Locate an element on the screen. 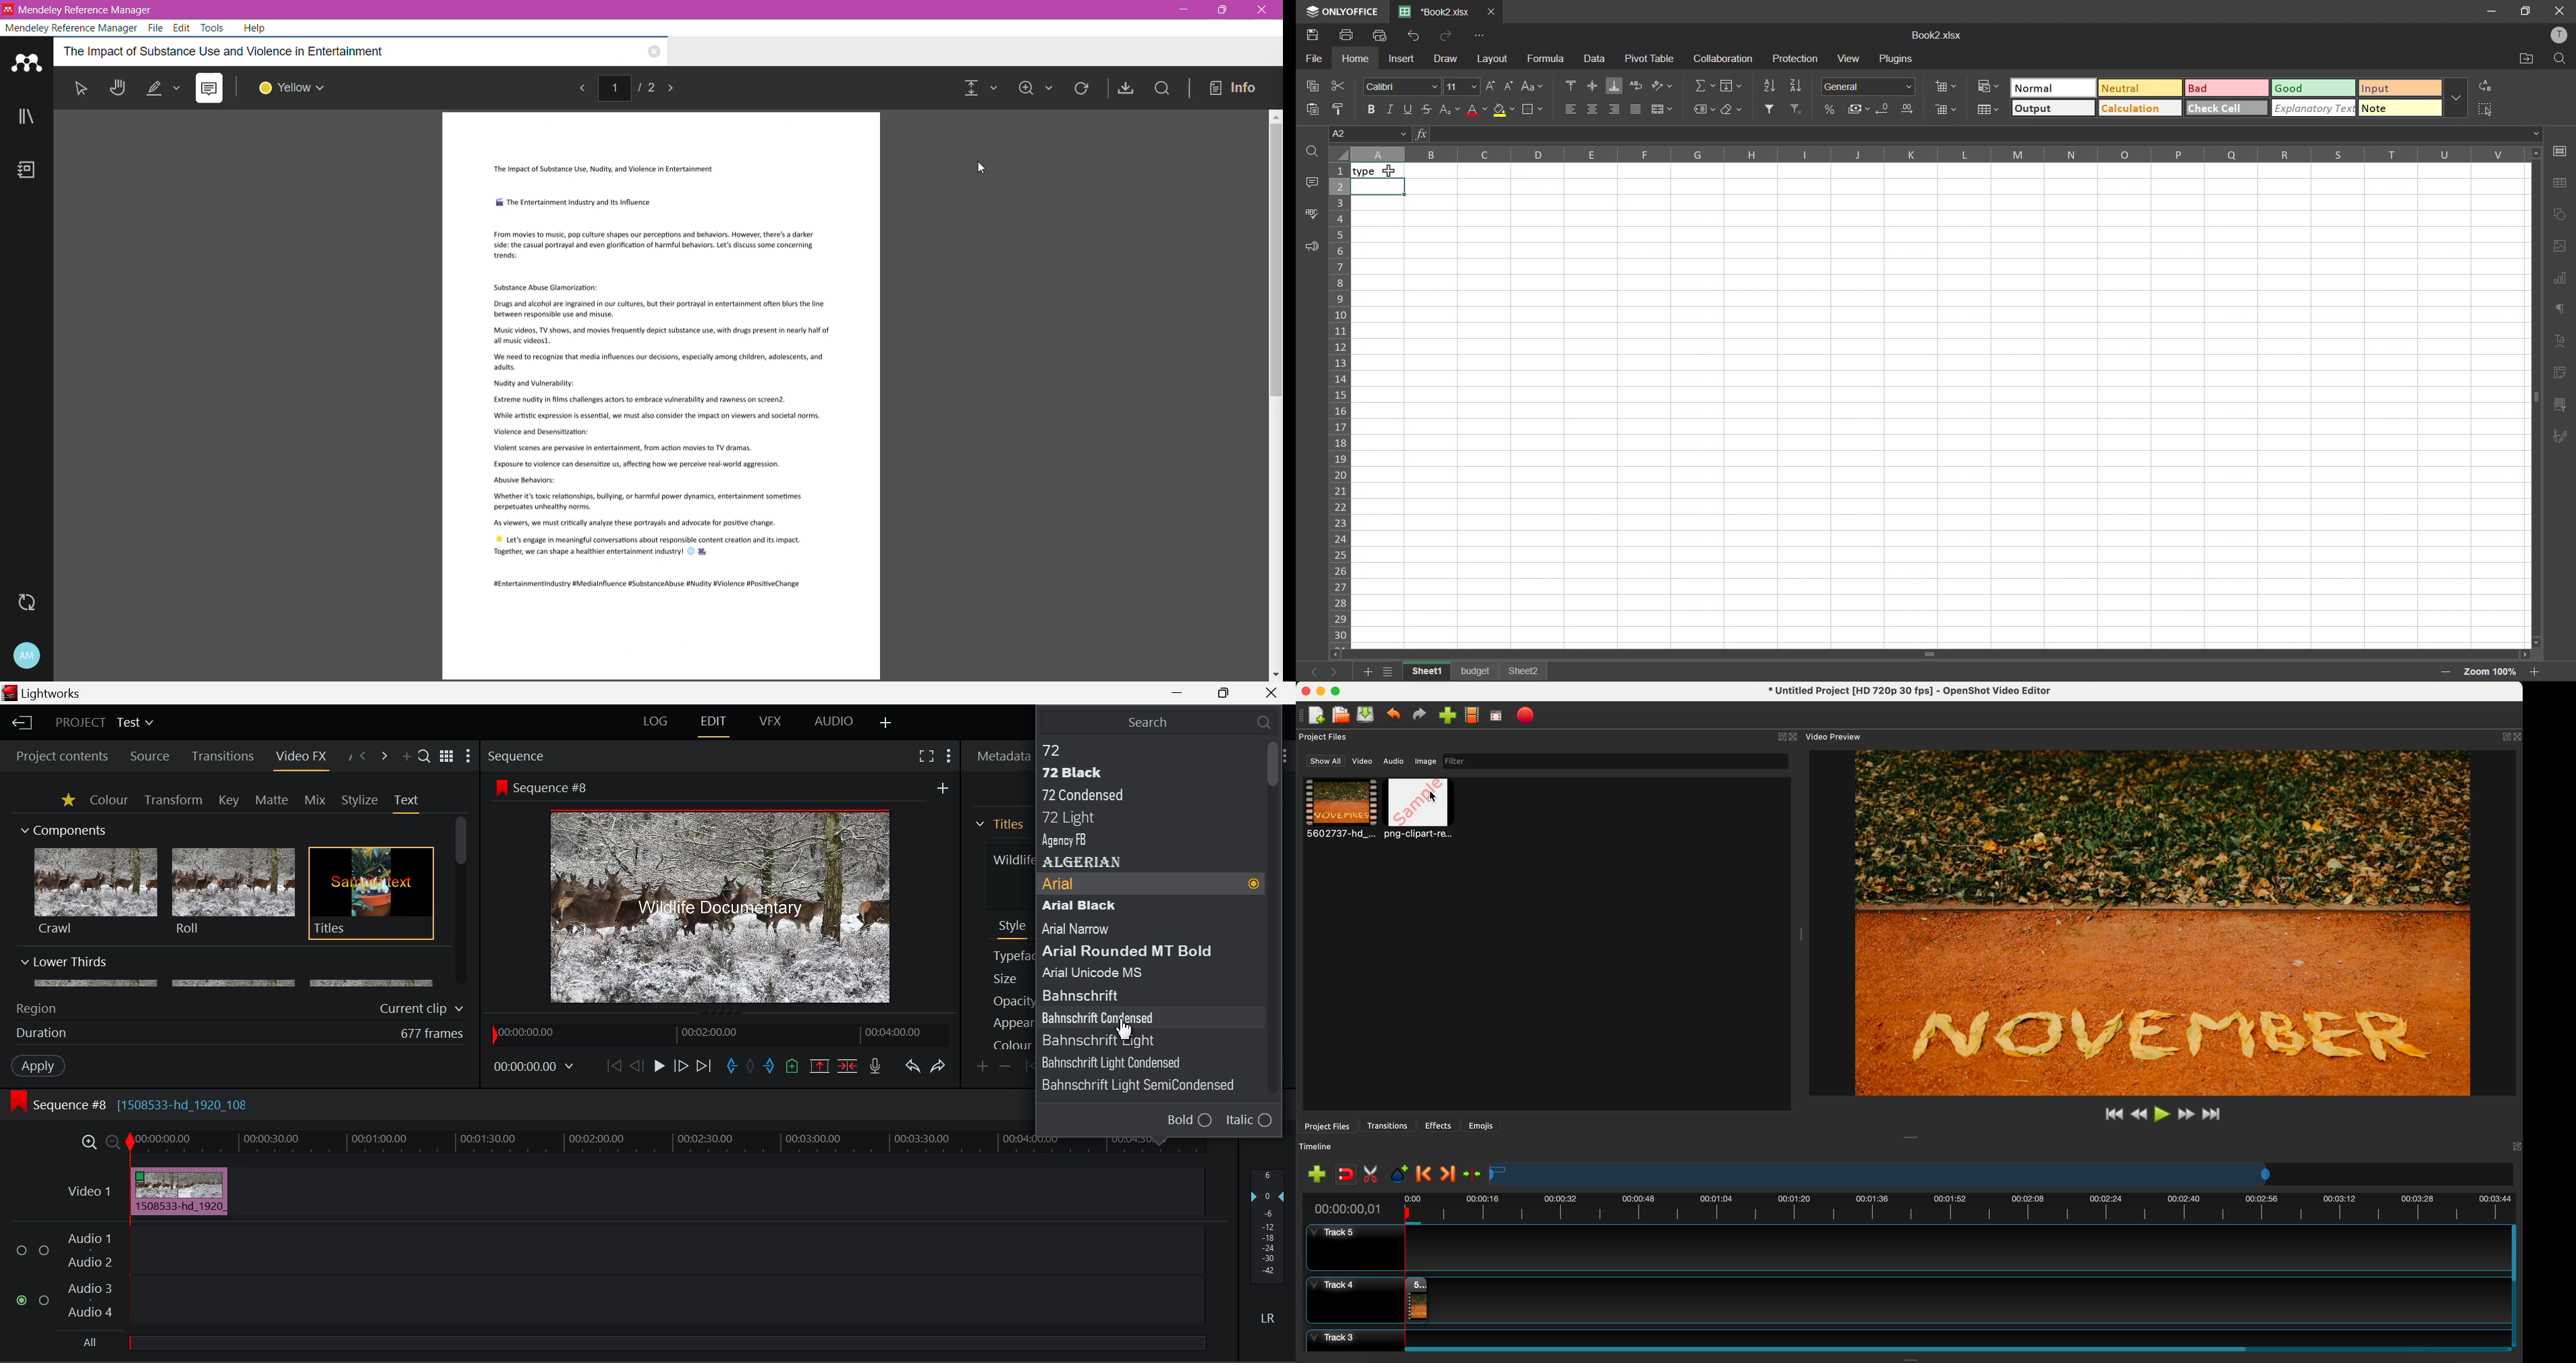  click on import files is located at coordinates (1450, 716).